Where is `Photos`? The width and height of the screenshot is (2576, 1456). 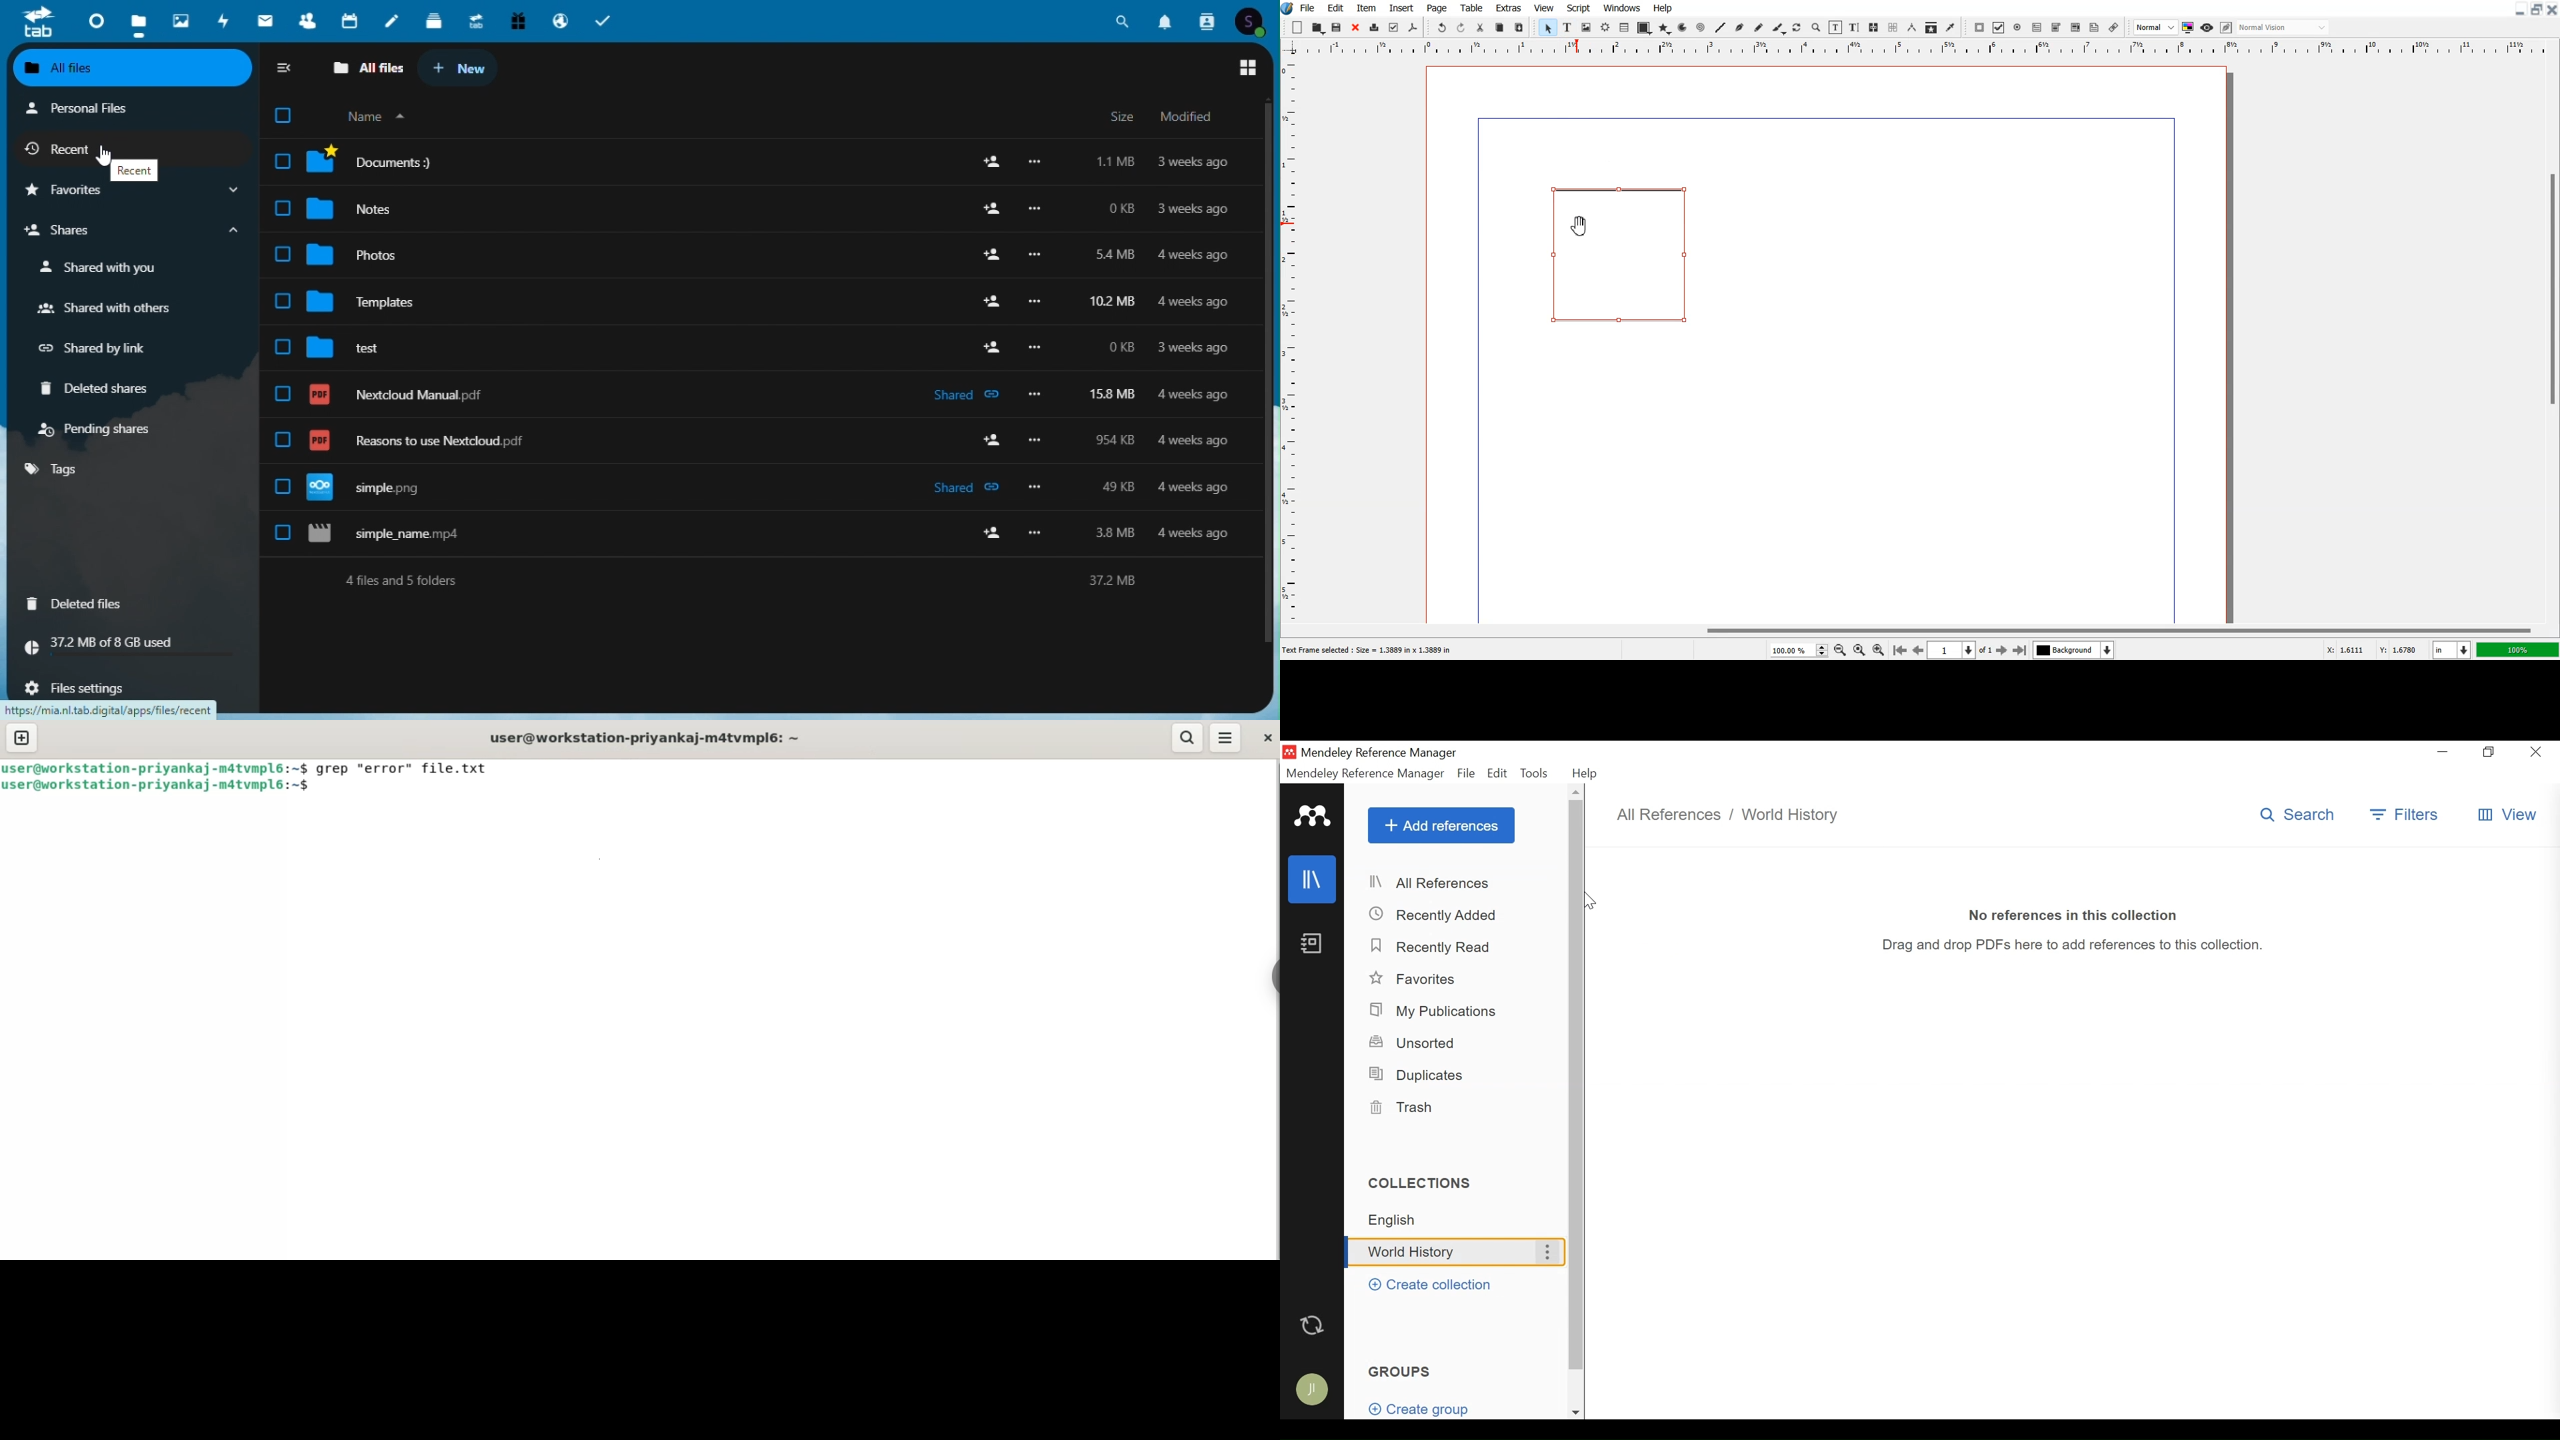
Photos is located at coordinates (751, 257).